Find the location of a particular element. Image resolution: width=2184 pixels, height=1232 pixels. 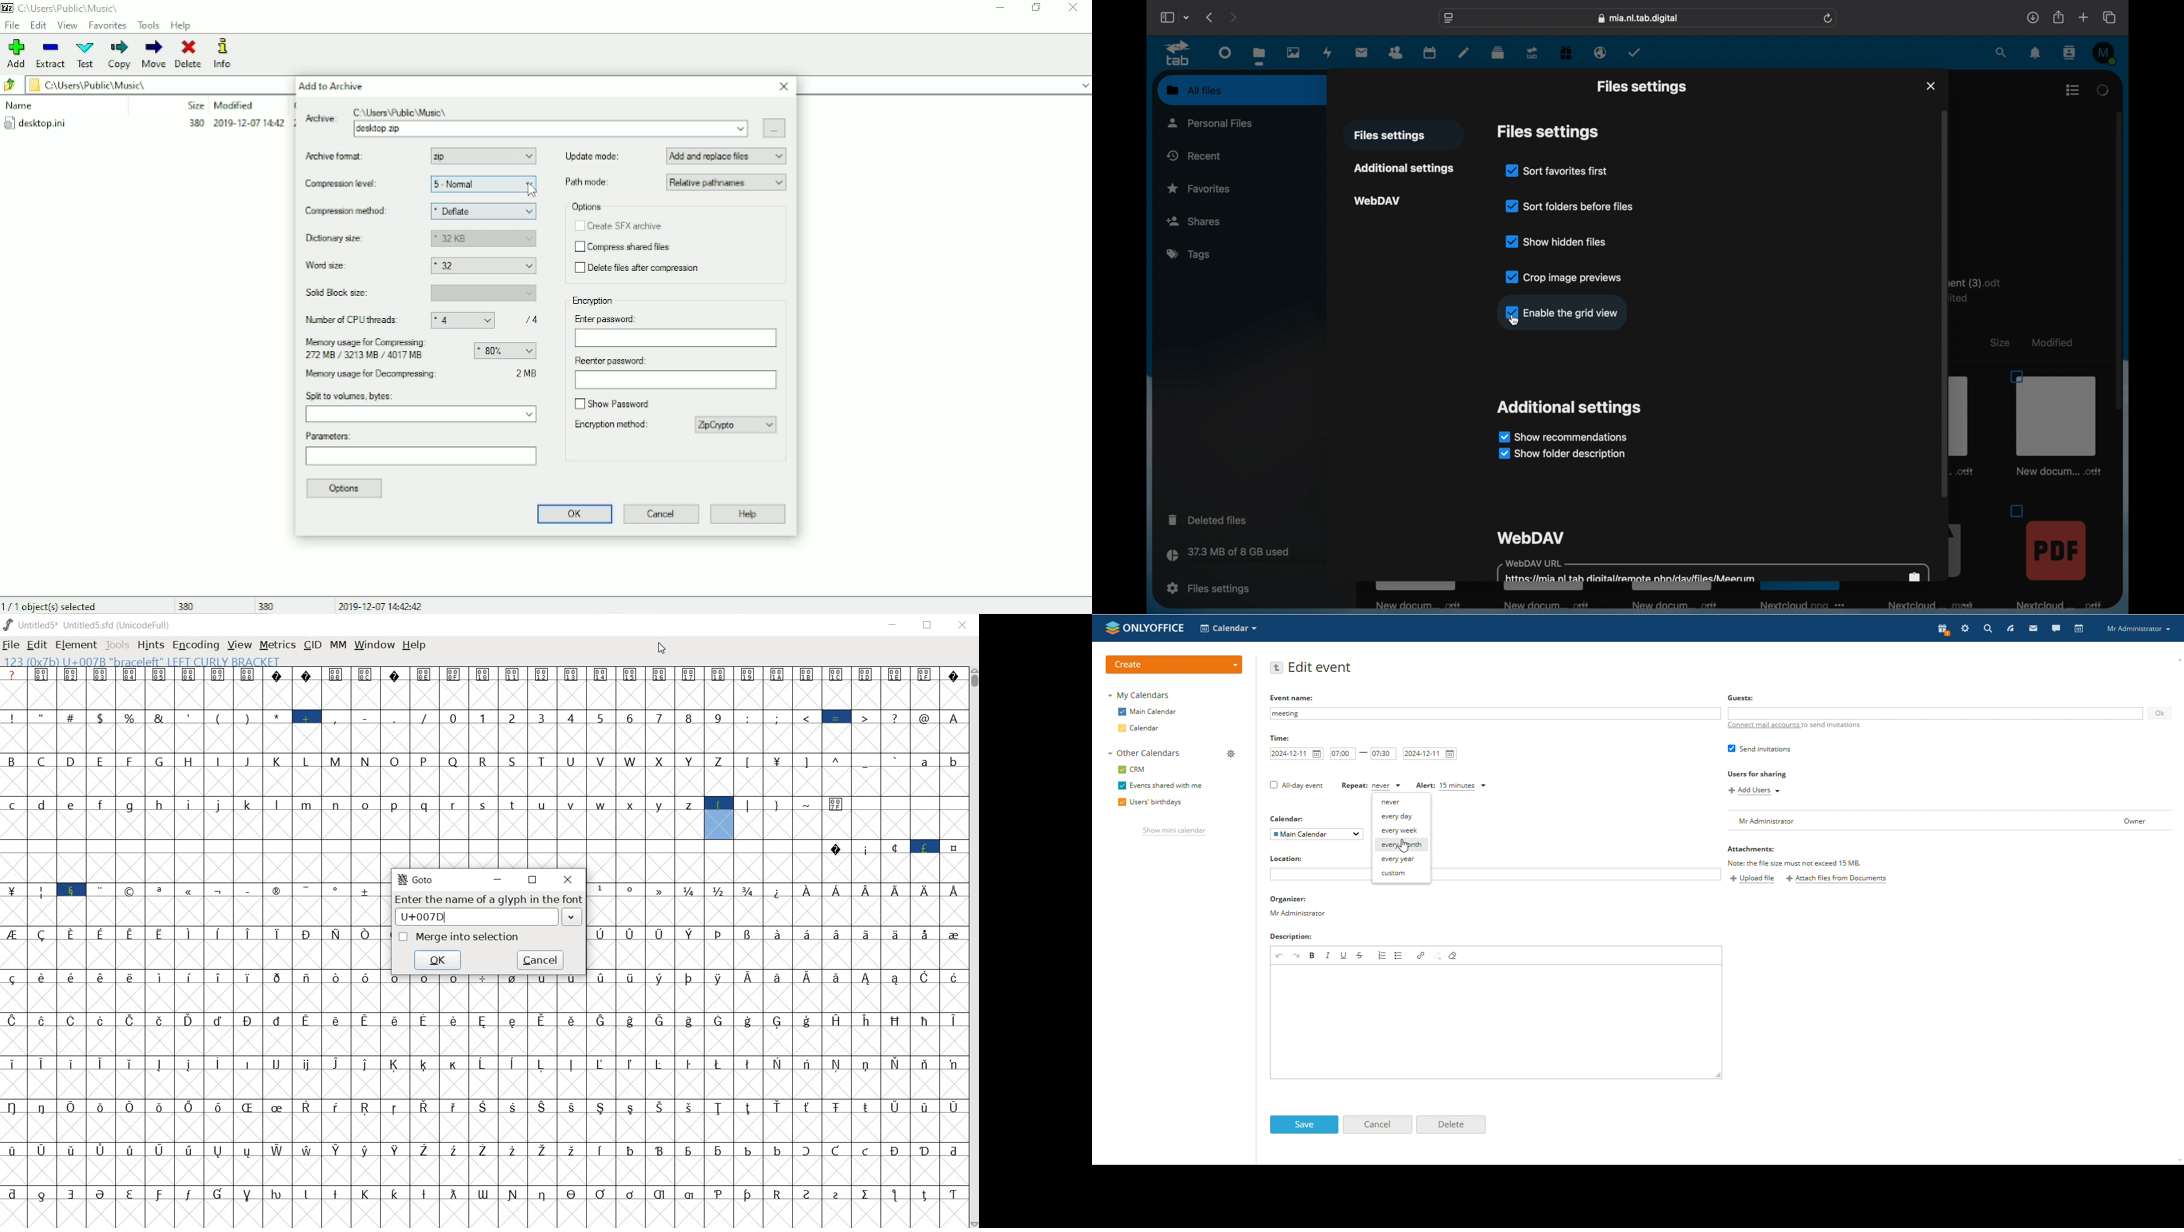

tags is located at coordinates (1190, 255).